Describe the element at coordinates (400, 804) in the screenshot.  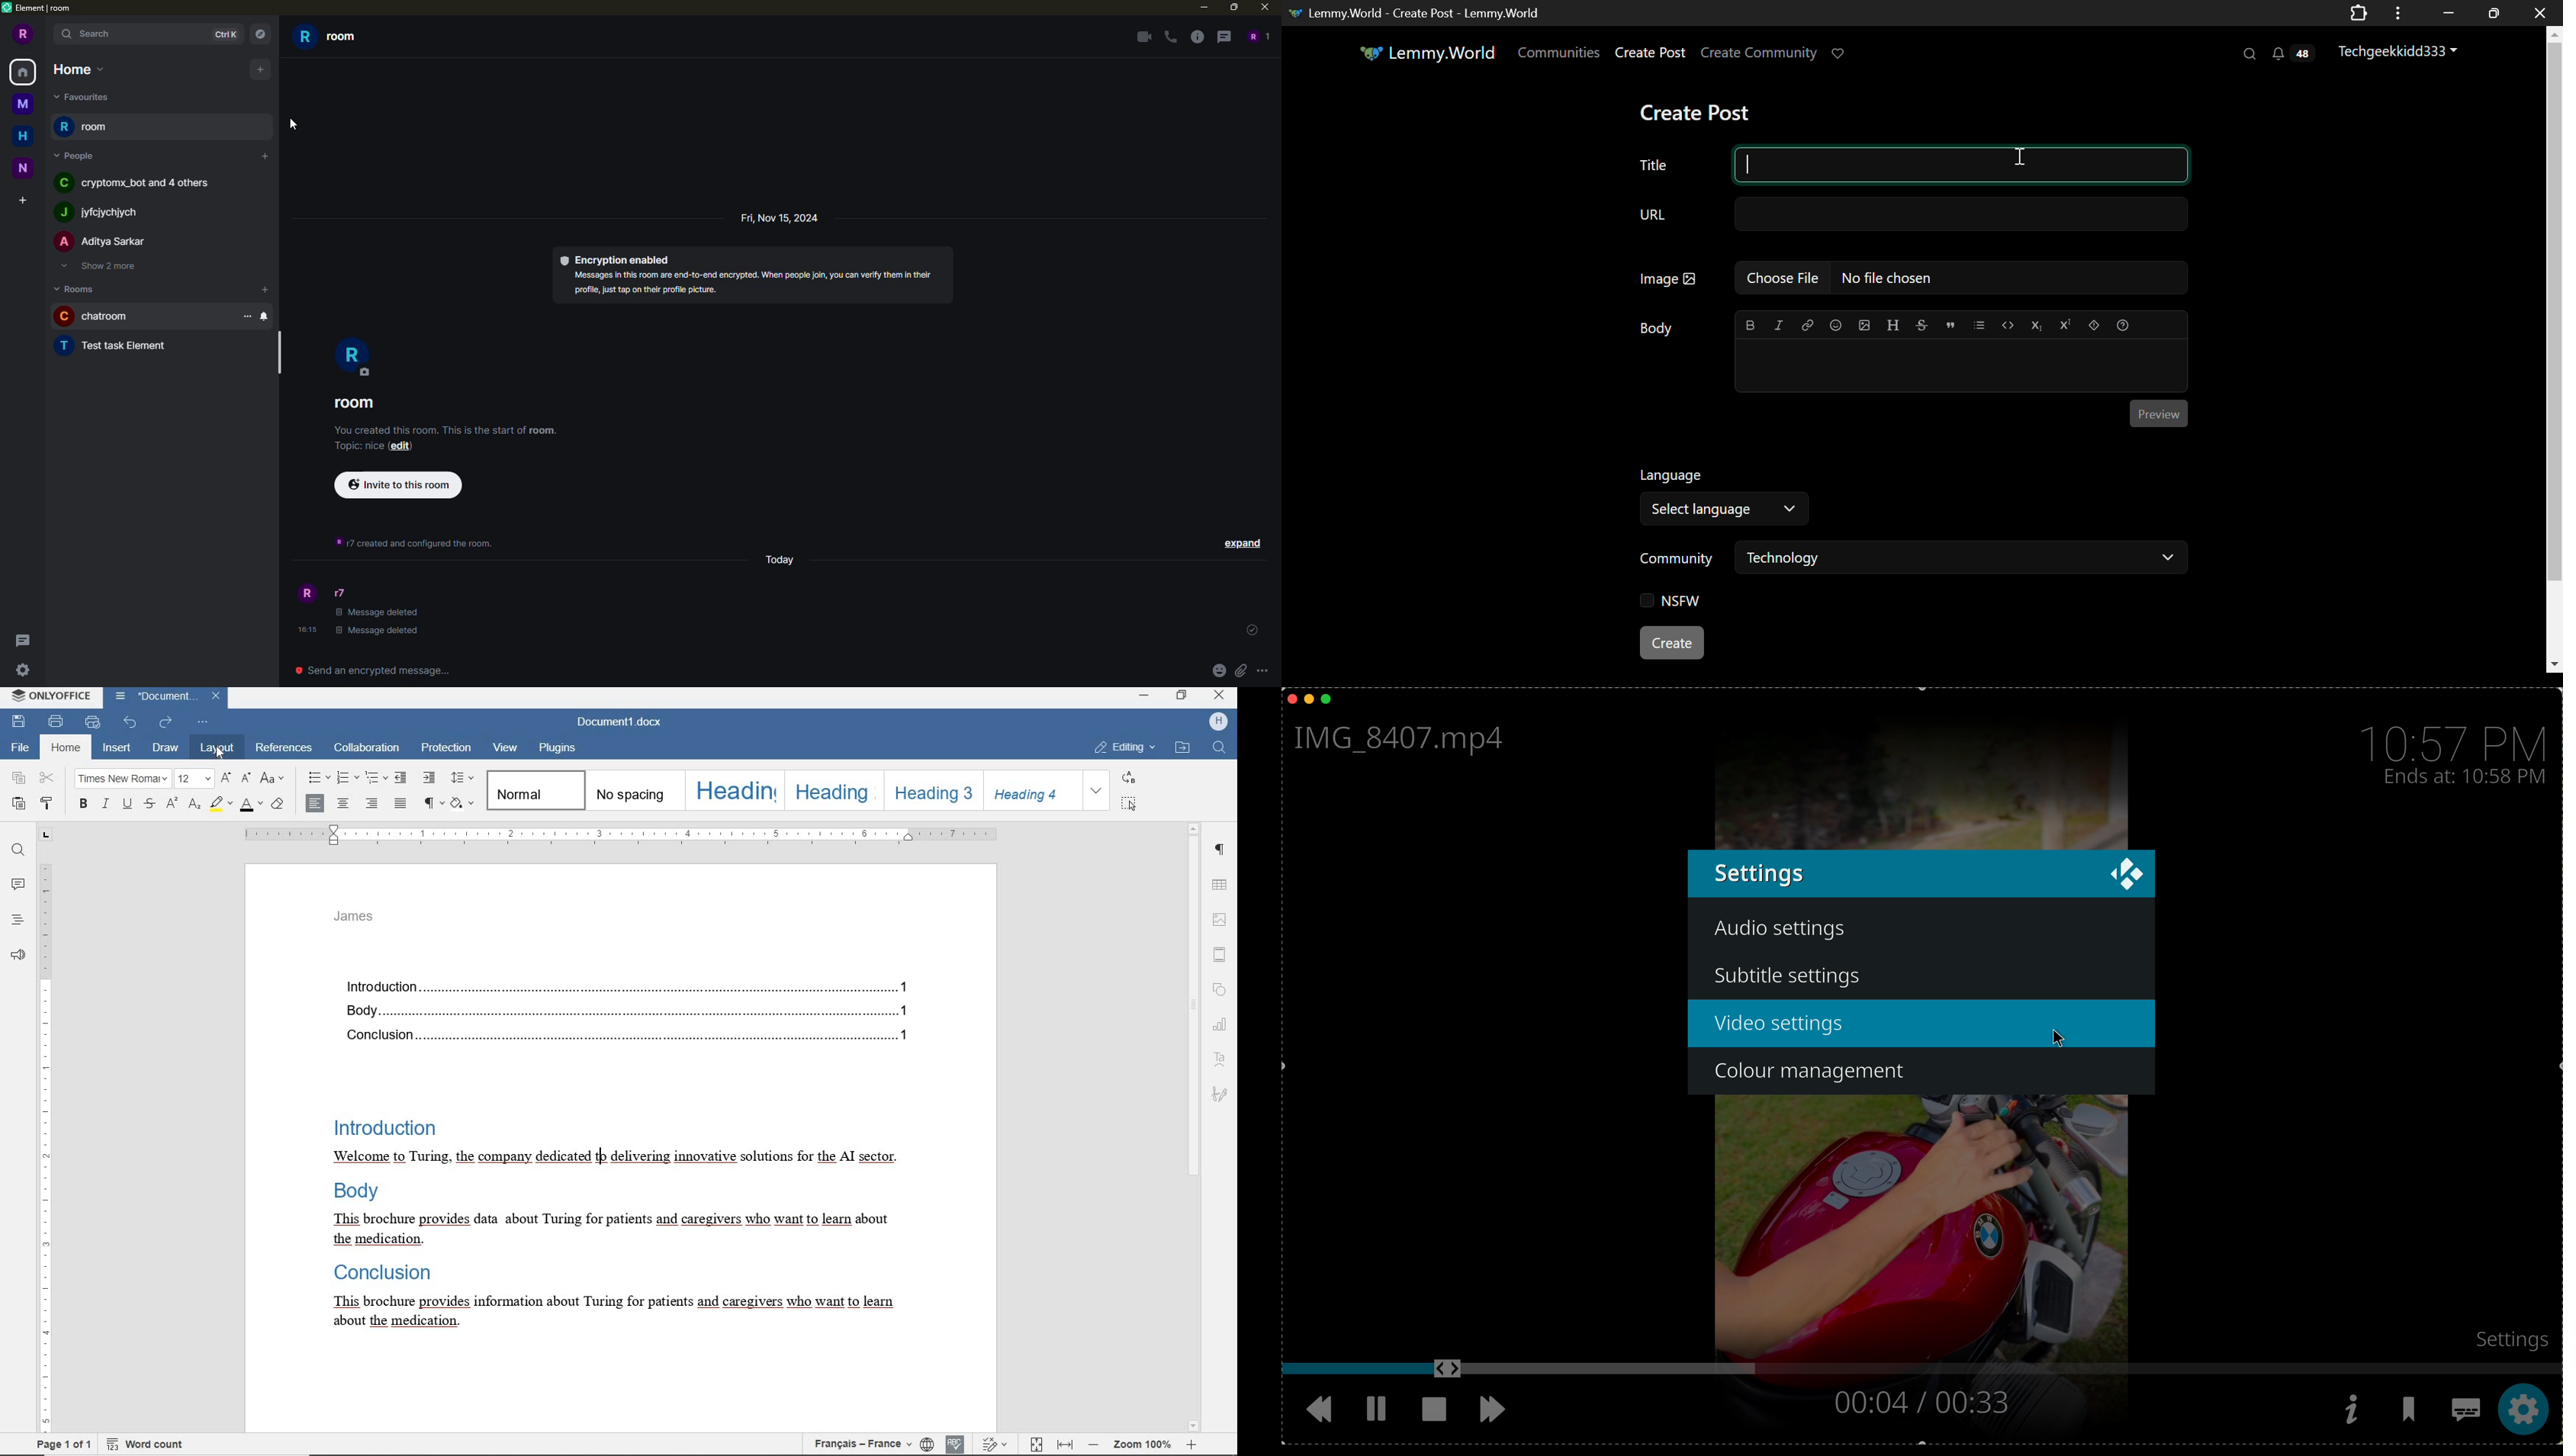
I see `justified` at that location.